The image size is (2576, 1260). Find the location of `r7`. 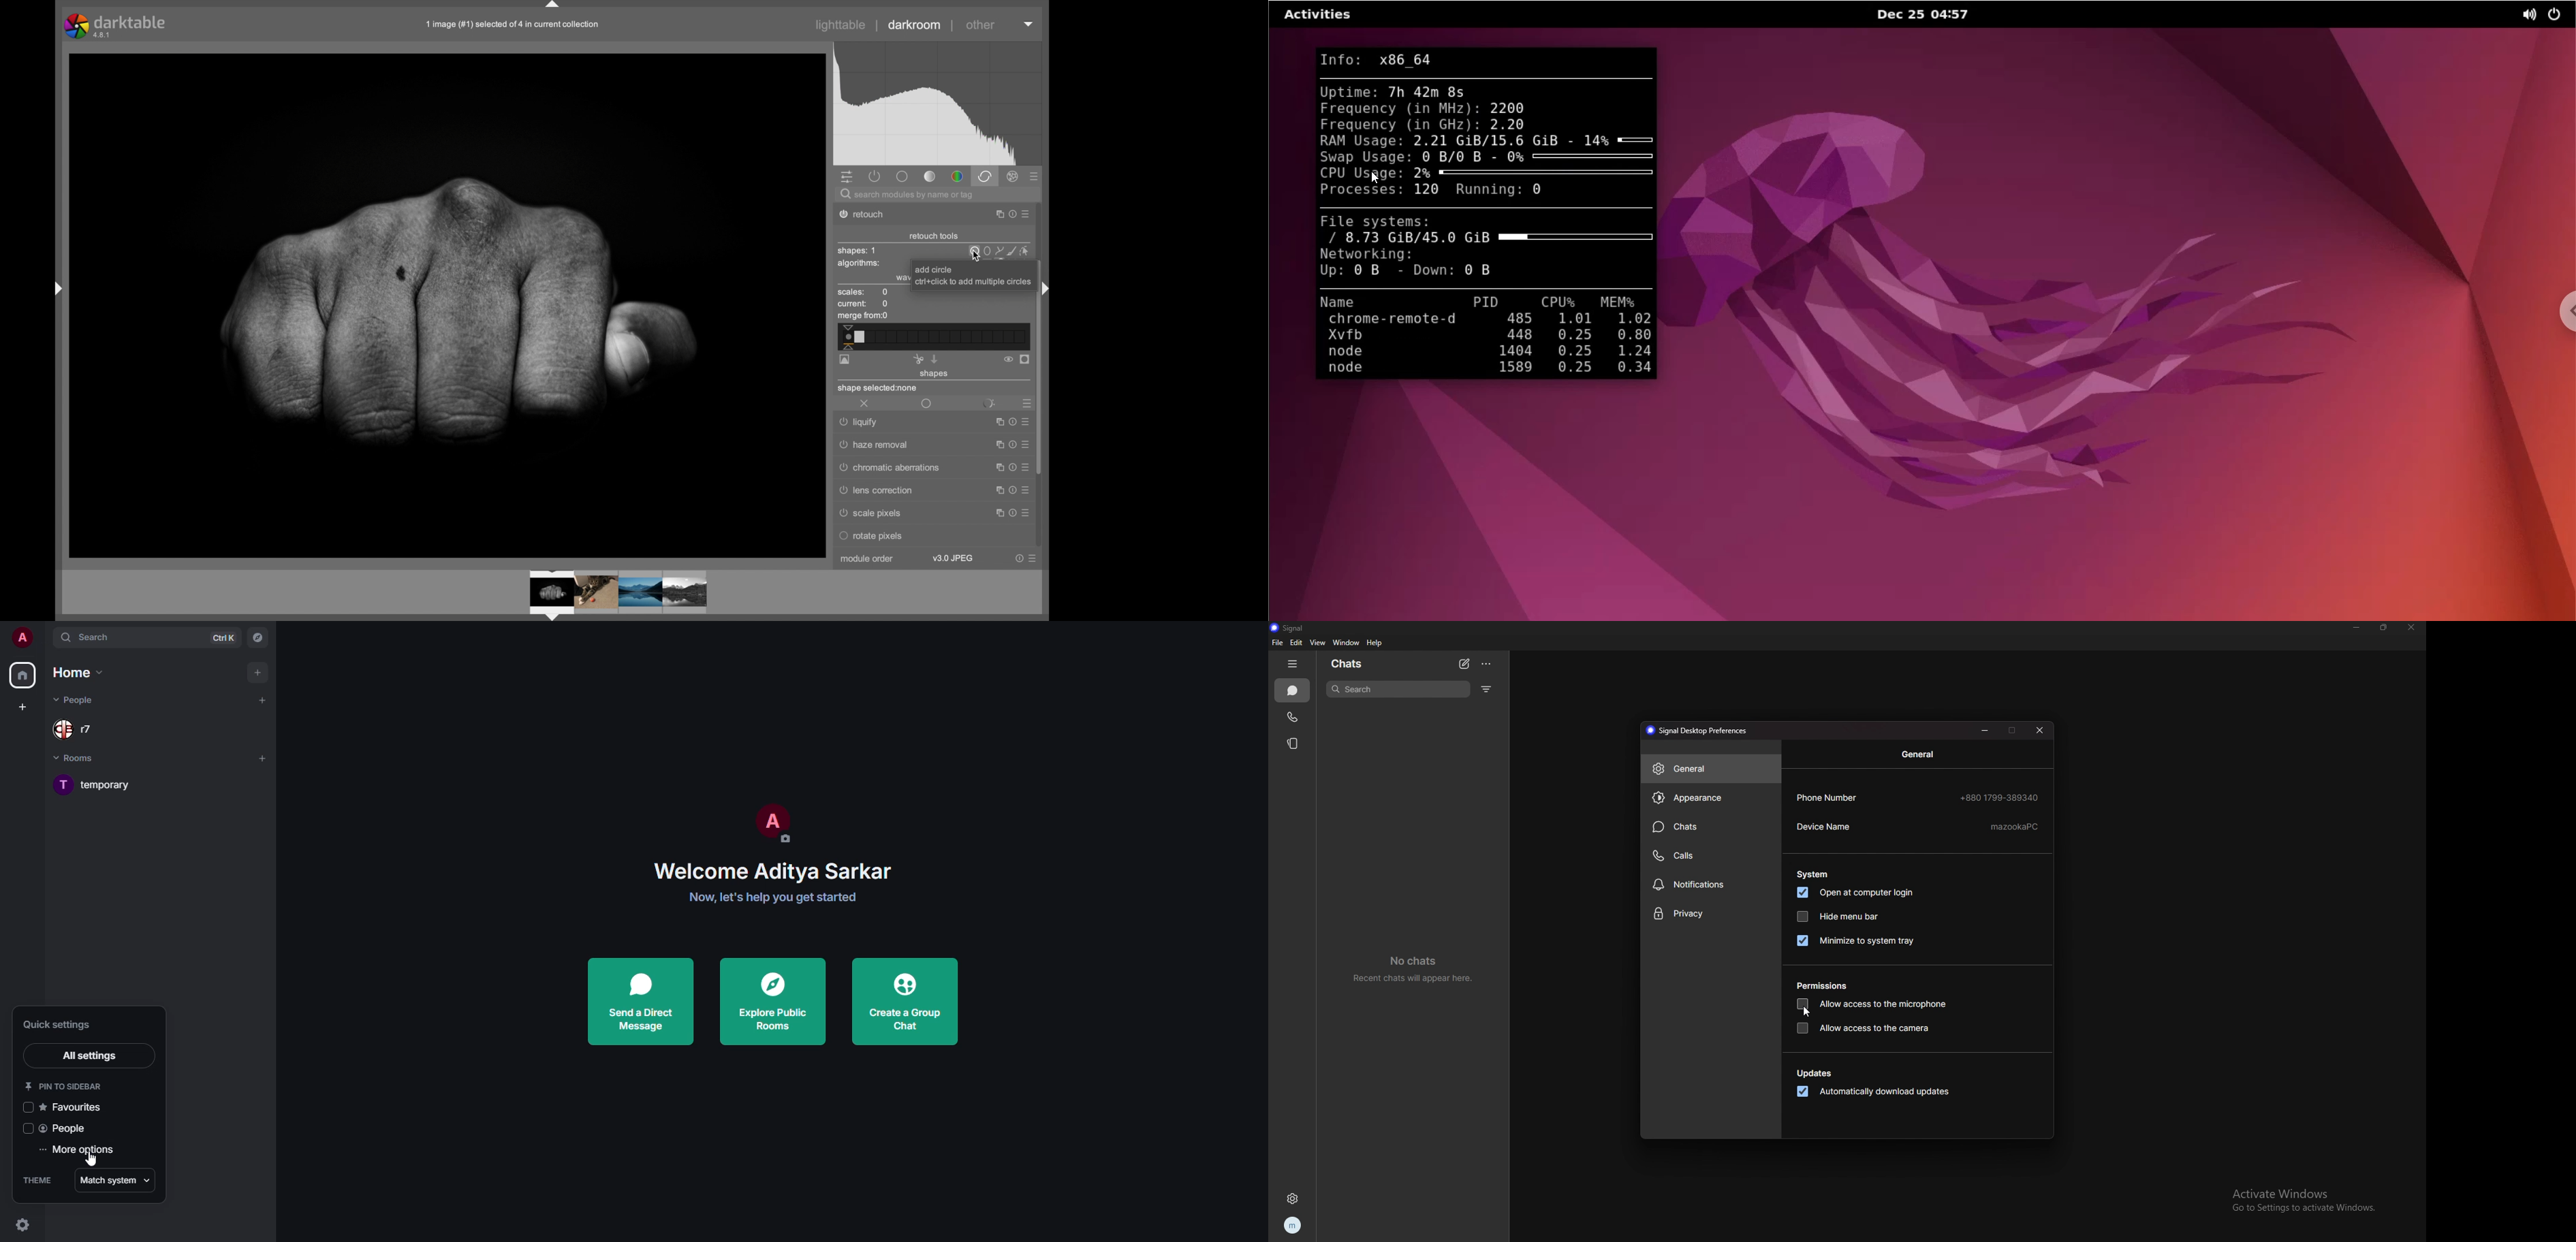

r7 is located at coordinates (77, 729).